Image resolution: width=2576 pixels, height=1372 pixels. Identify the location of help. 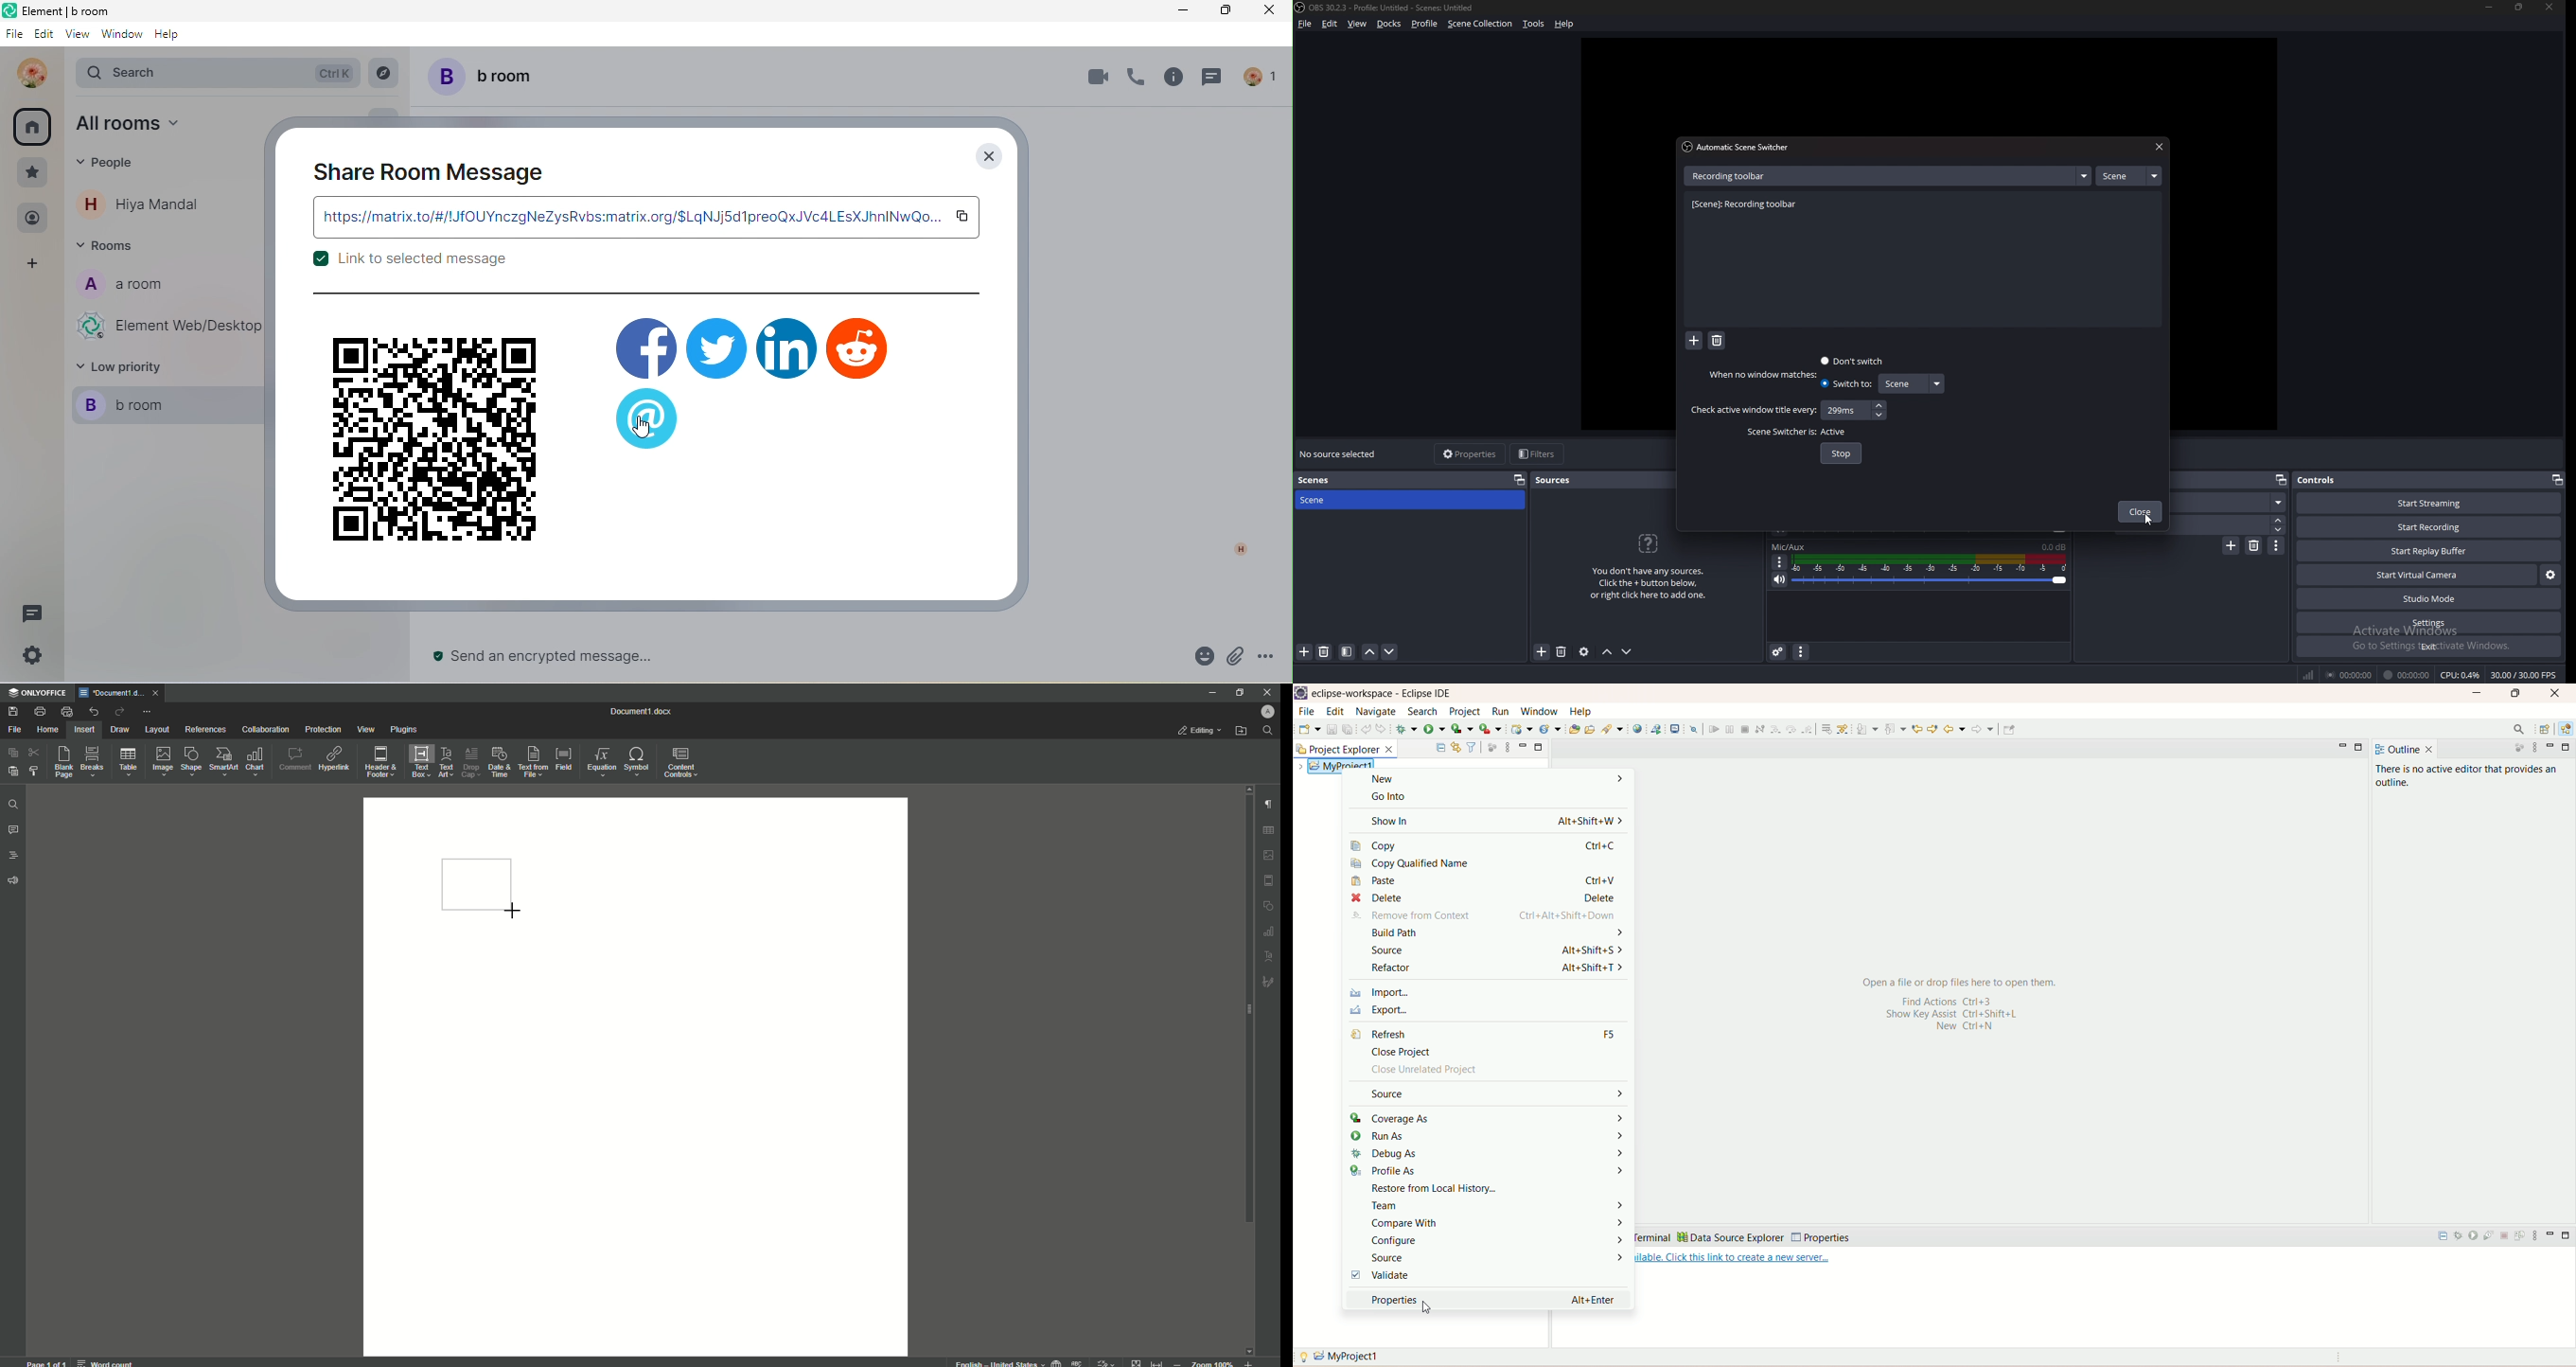
(173, 40).